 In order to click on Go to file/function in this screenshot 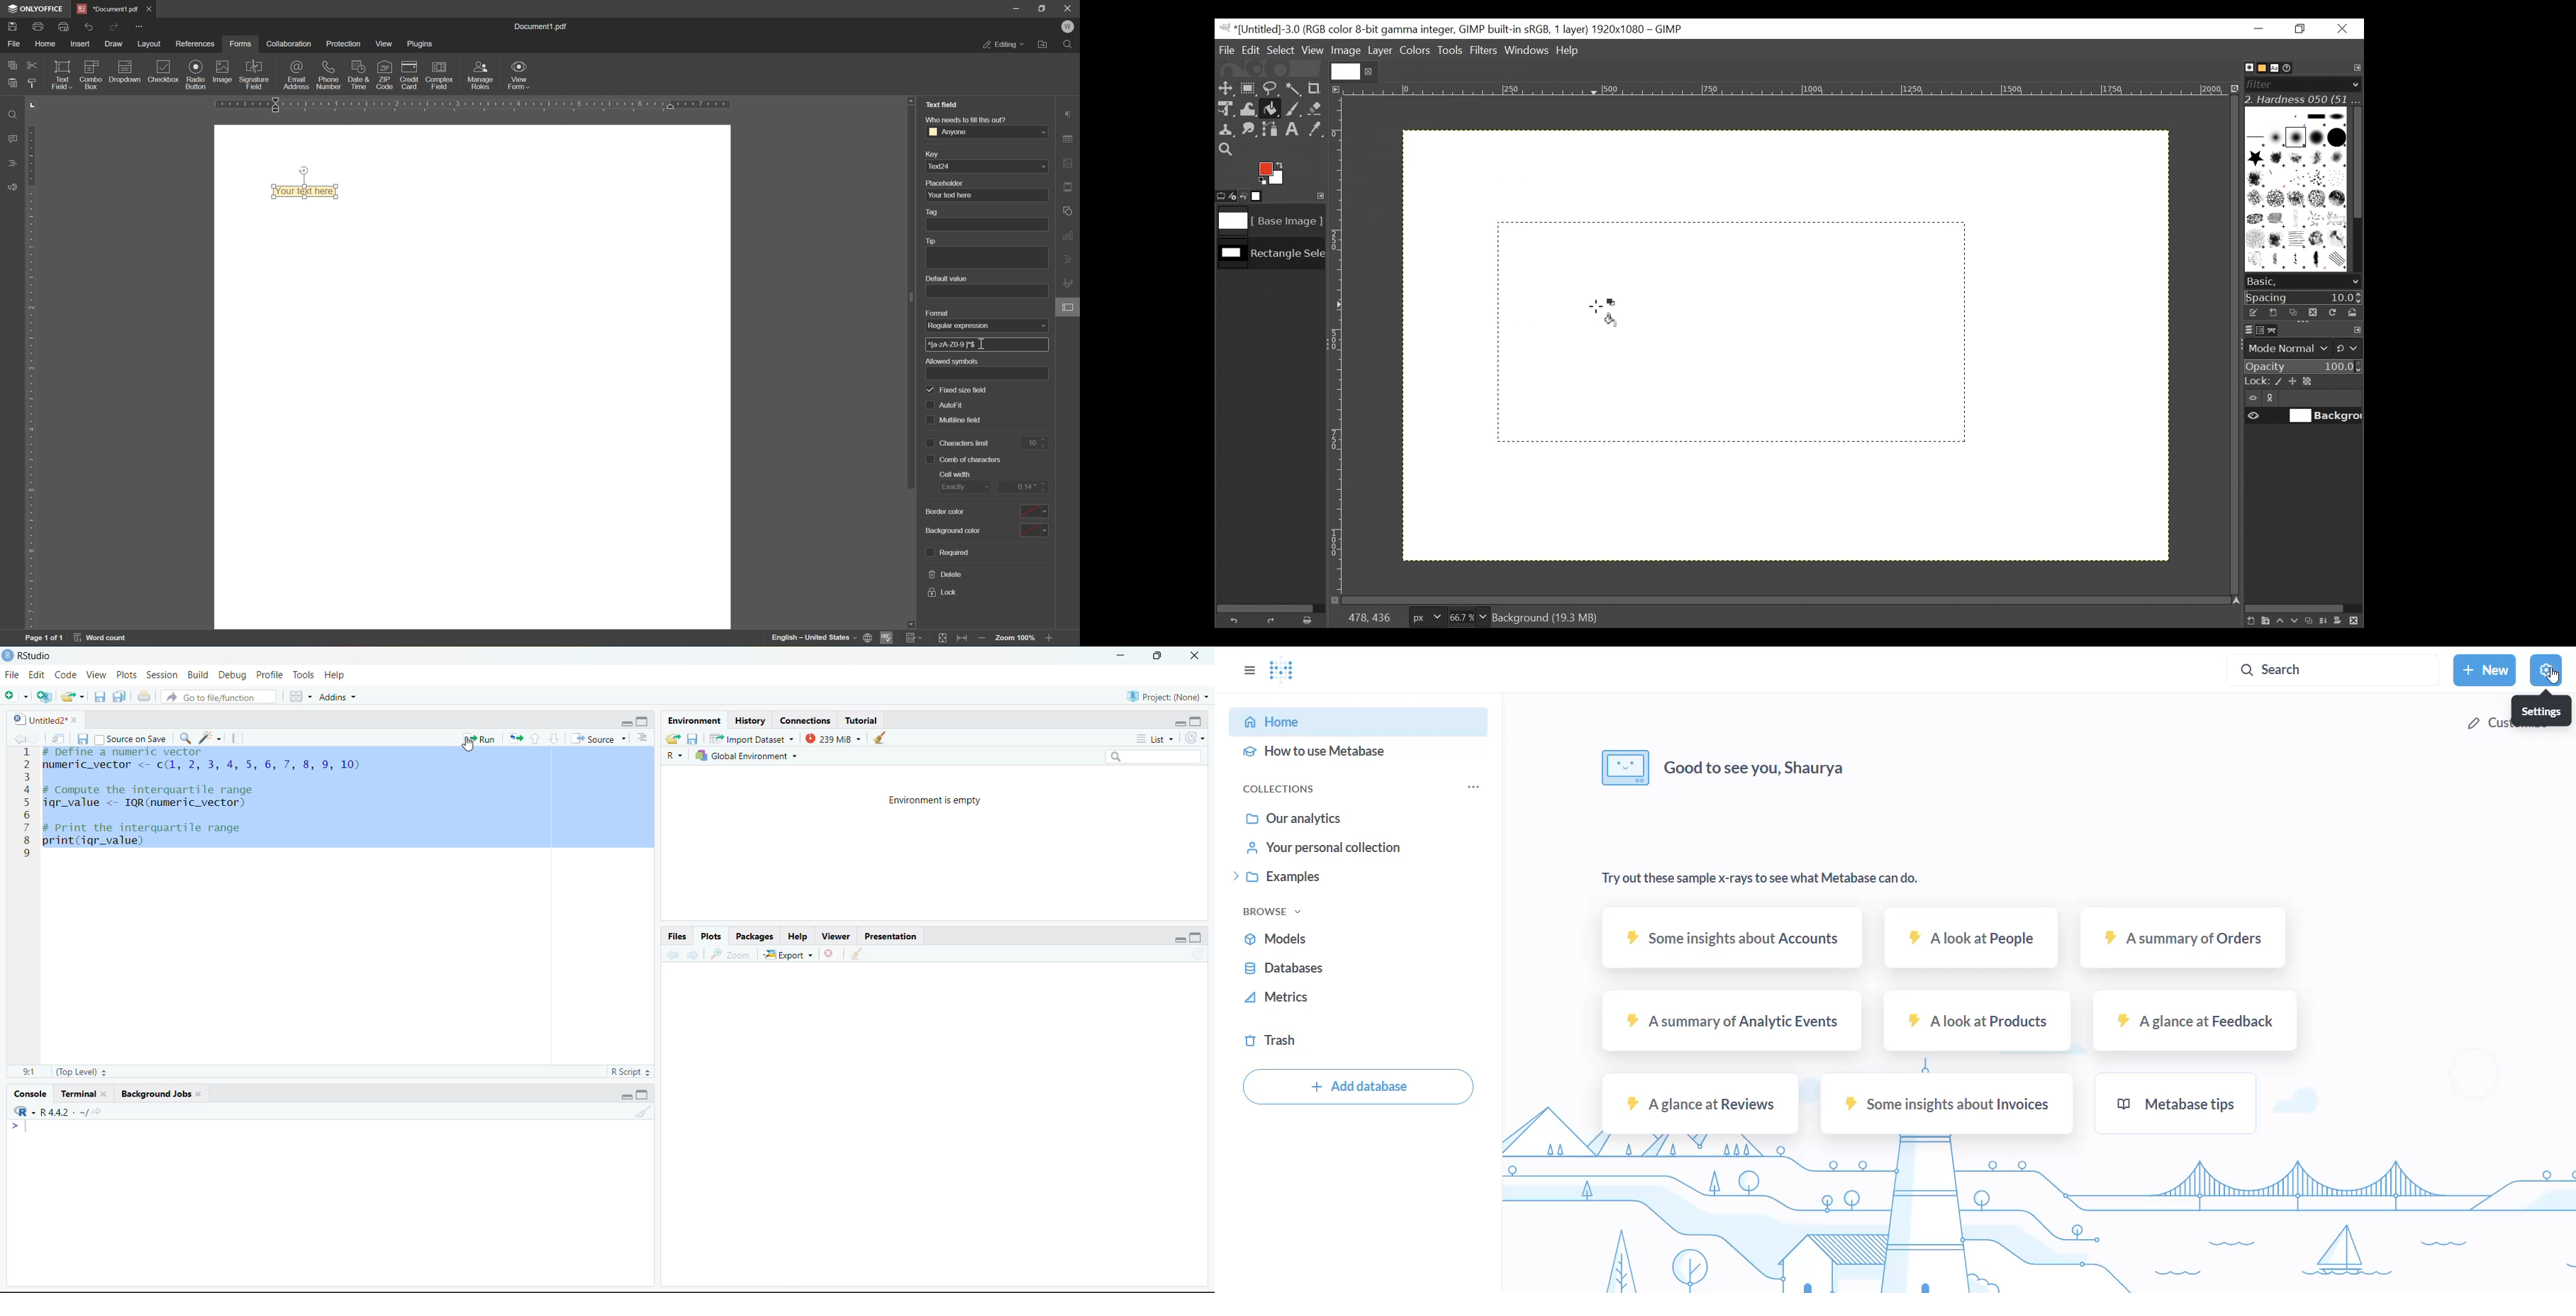, I will do `click(219, 695)`.